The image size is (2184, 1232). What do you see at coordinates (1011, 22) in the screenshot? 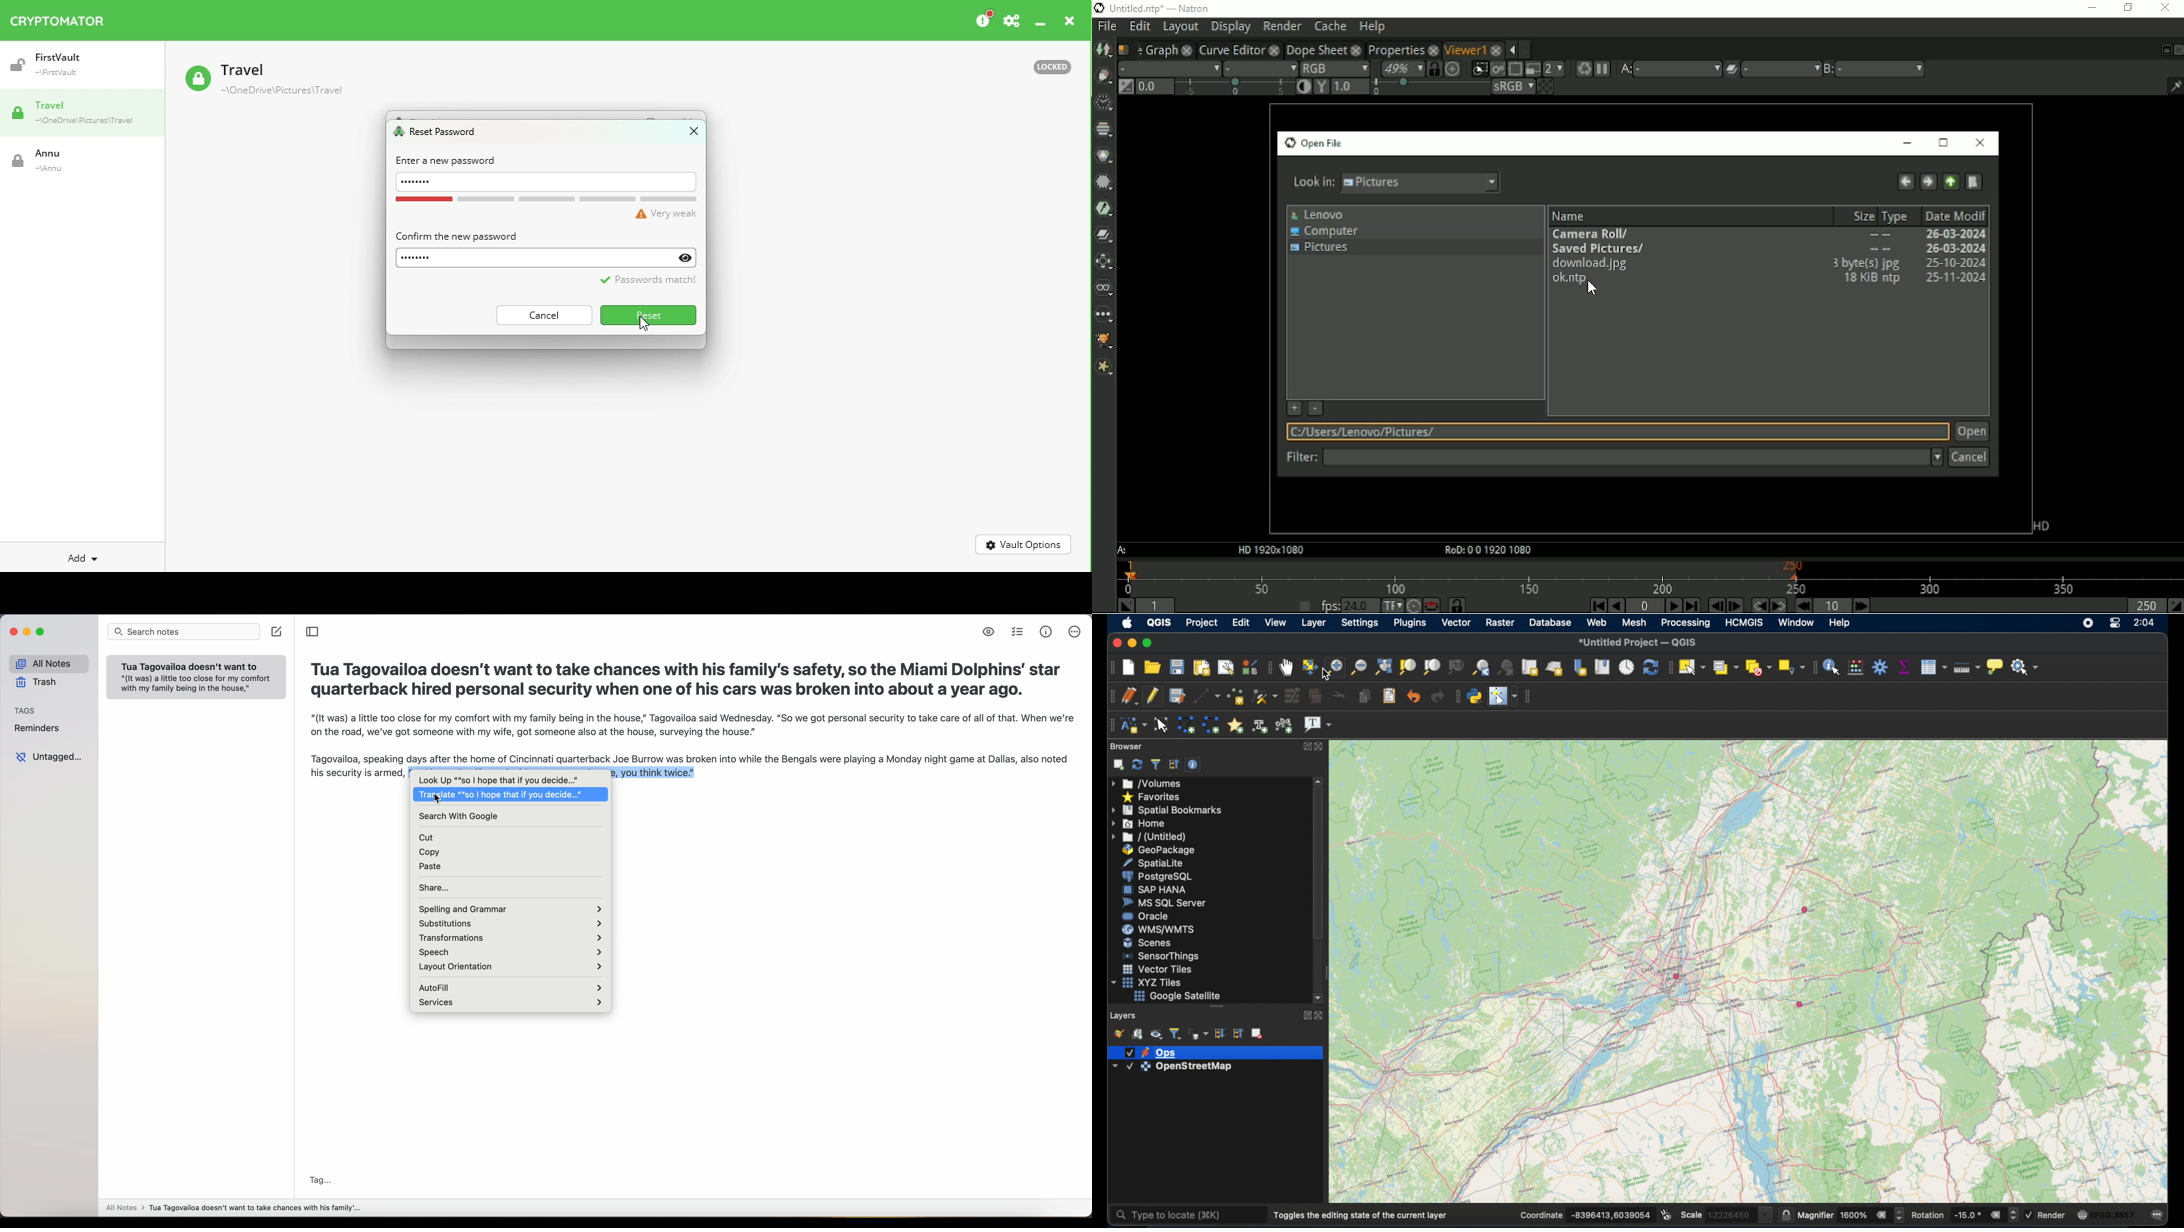
I see `Preferences` at bounding box center [1011, 22].